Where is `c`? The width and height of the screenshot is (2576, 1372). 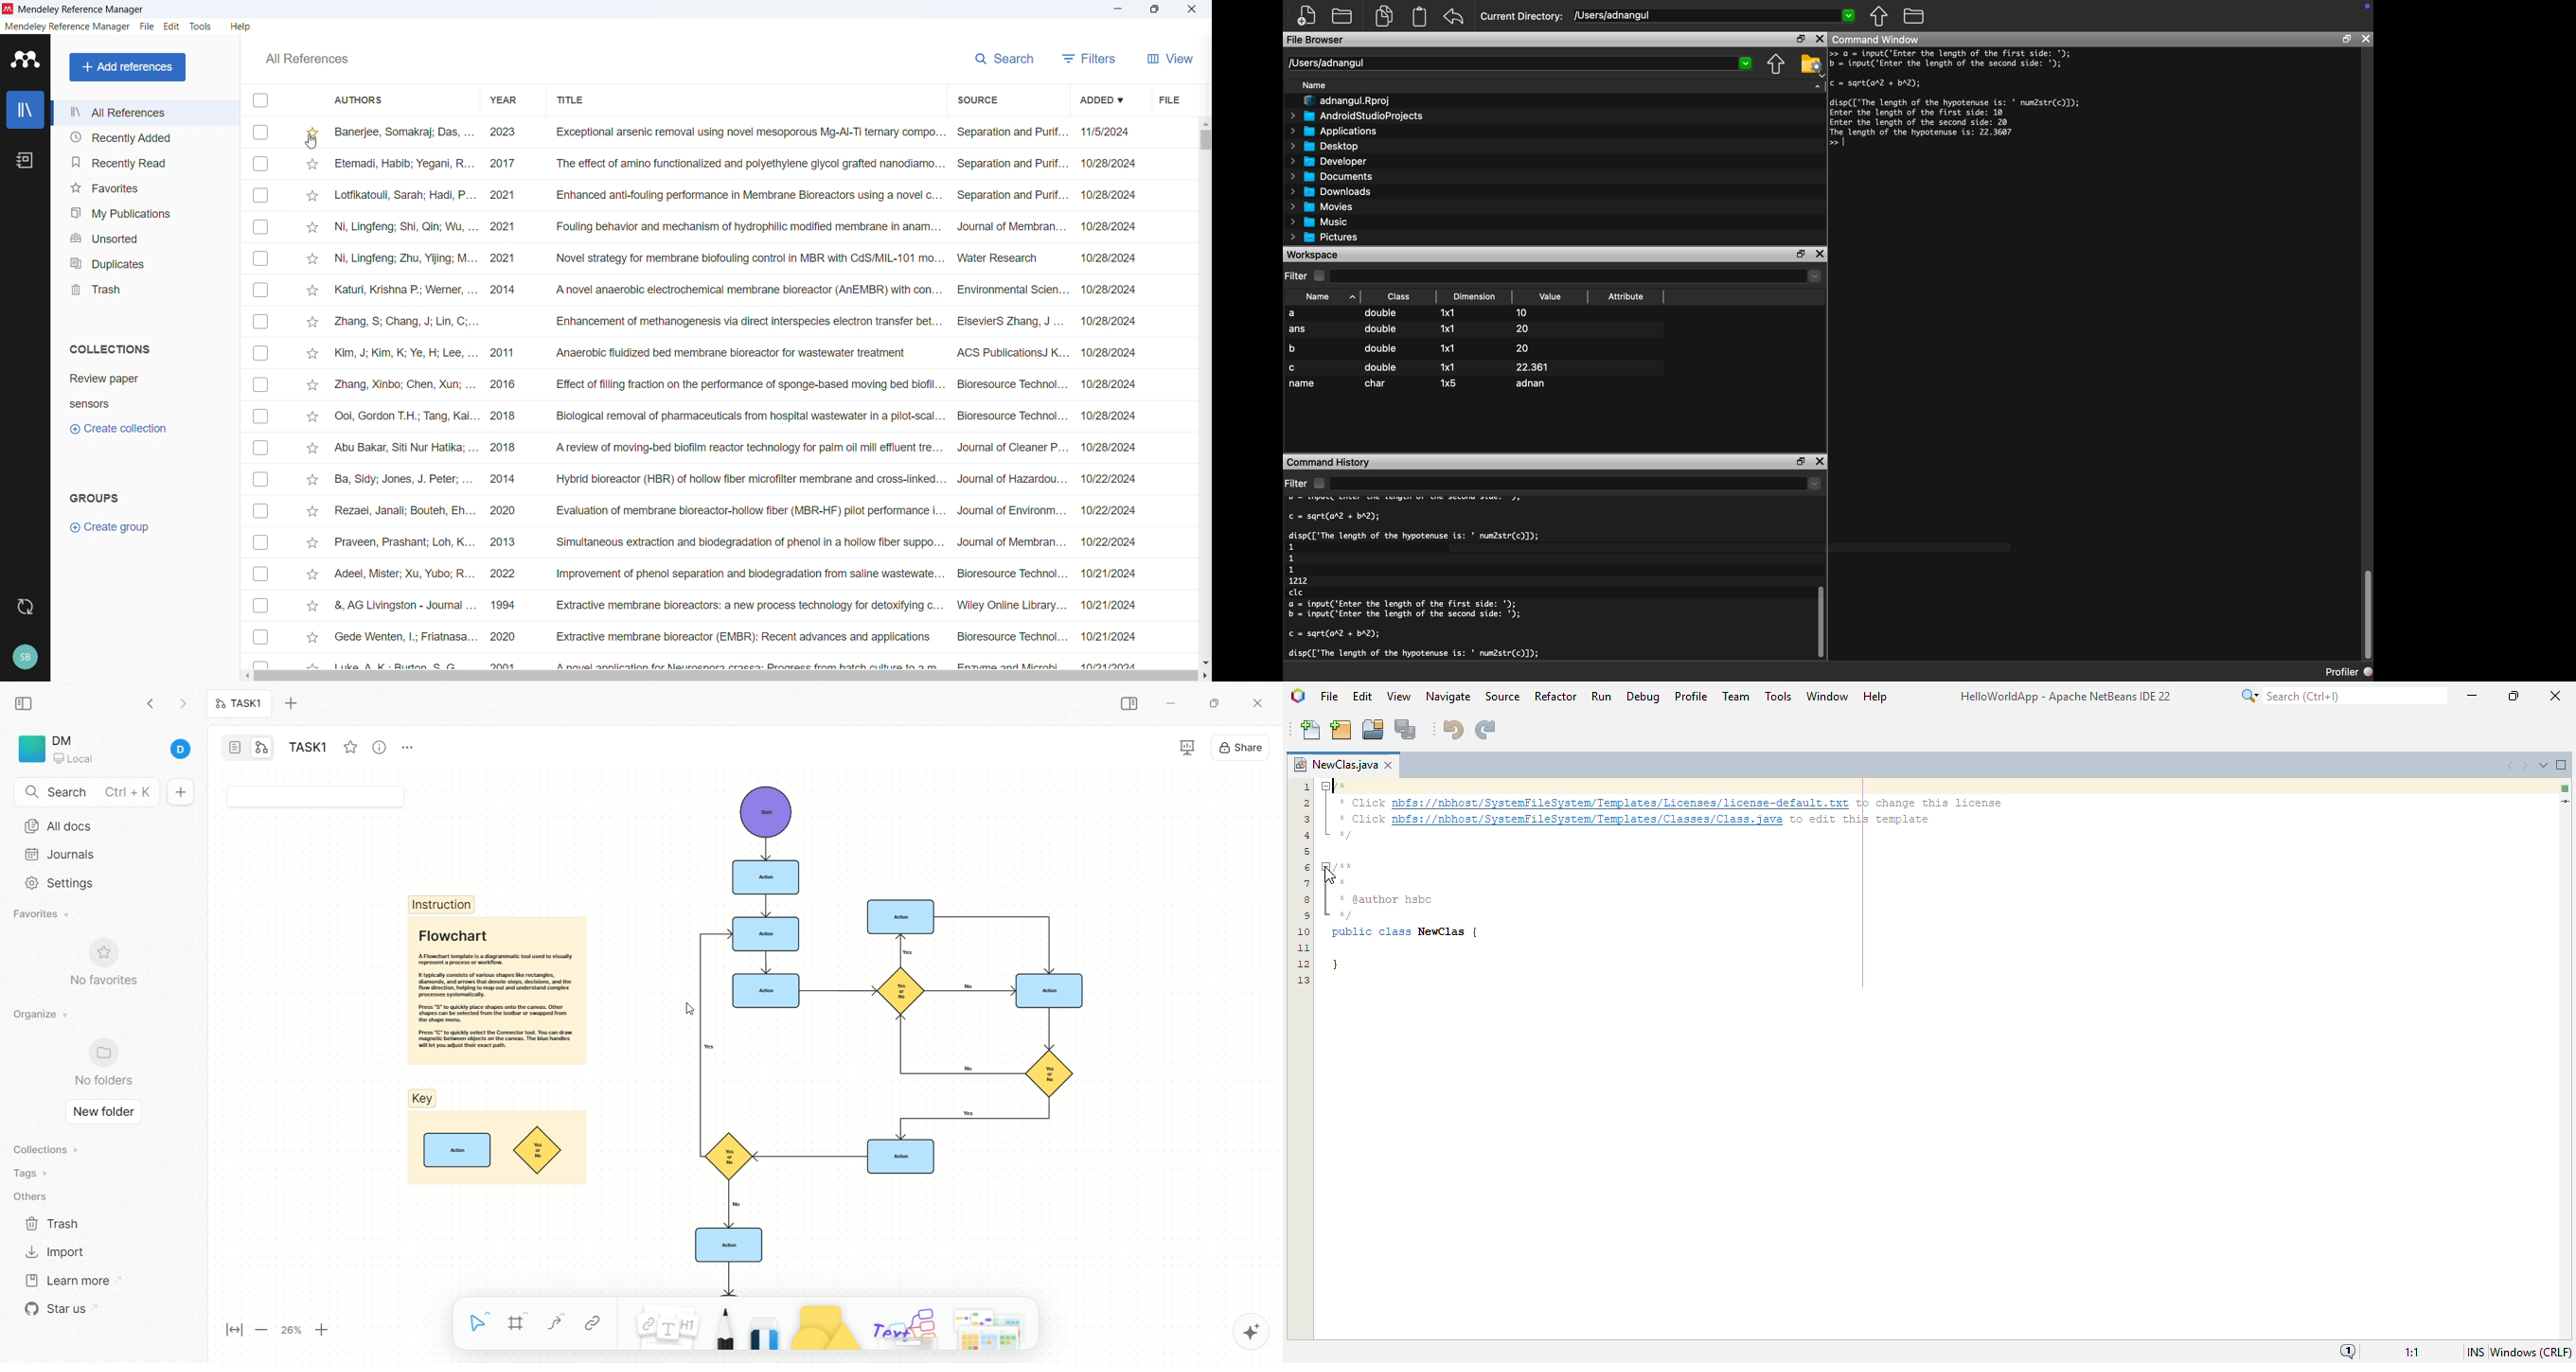 c is located at coordinates (1294, 368).